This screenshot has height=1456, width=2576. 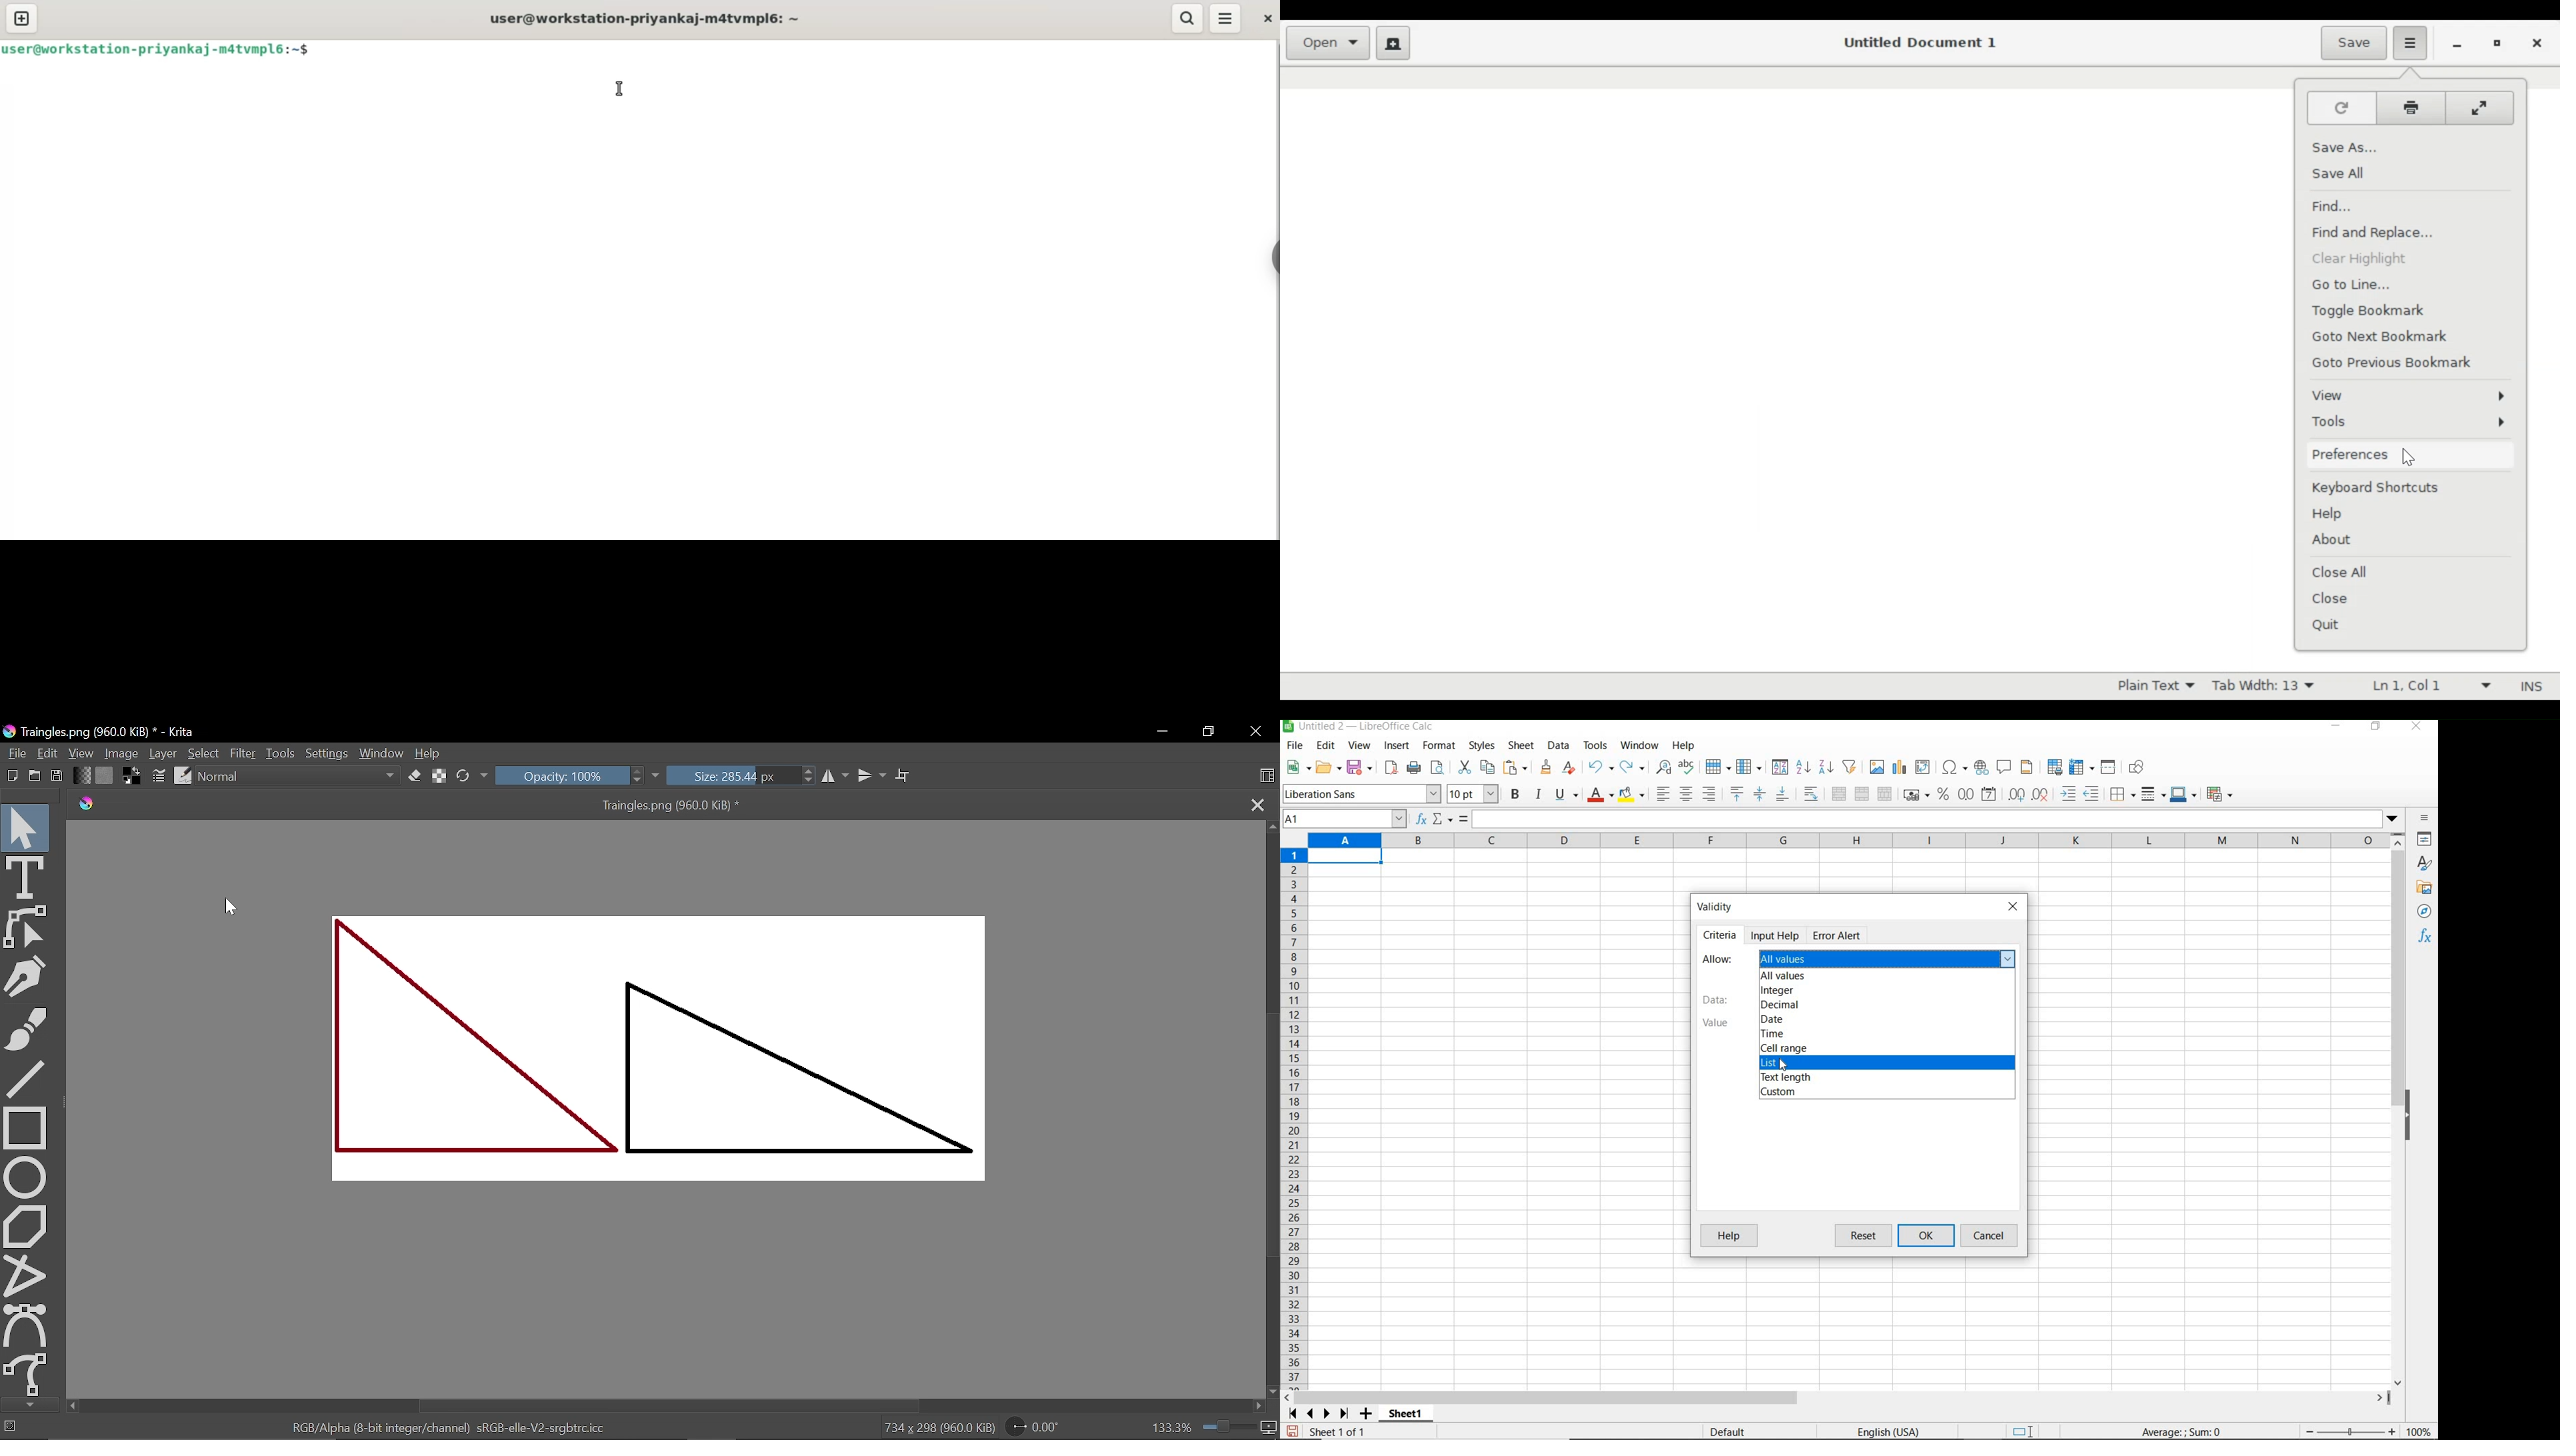 I want to click on align right, so click(x=1710, y=794).